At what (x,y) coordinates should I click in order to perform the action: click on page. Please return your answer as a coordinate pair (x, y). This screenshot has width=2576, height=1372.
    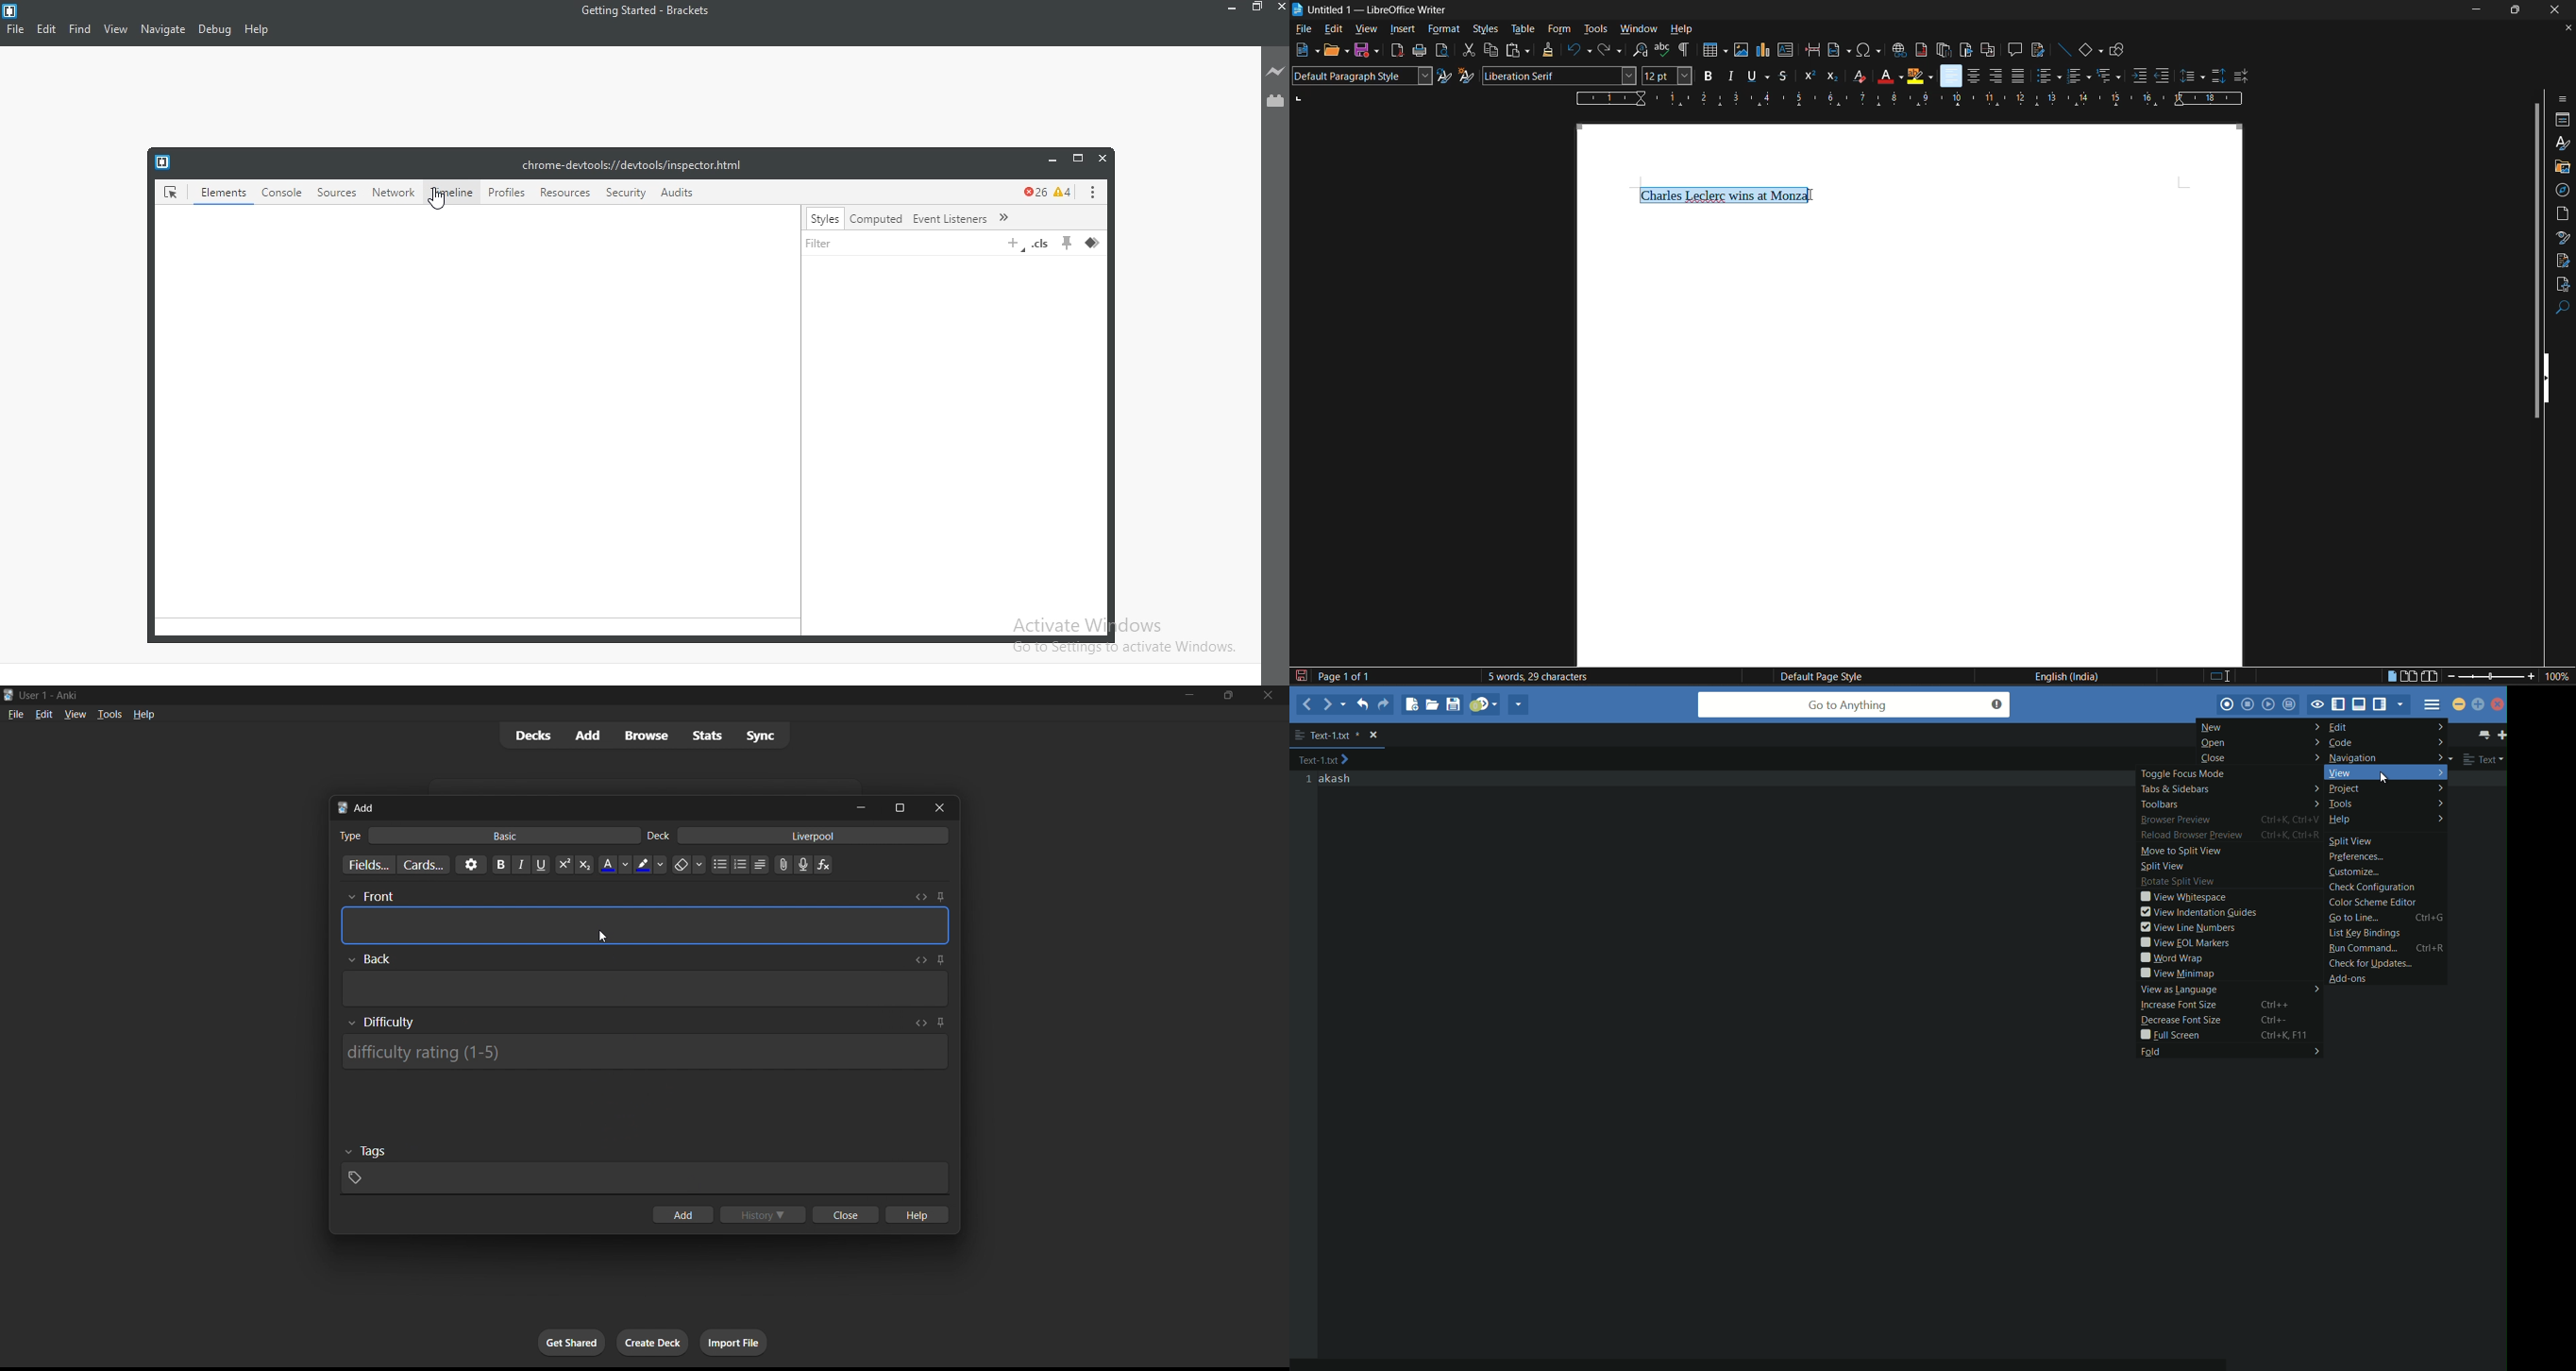
    Looking at the image, I should click on (2564, 212).